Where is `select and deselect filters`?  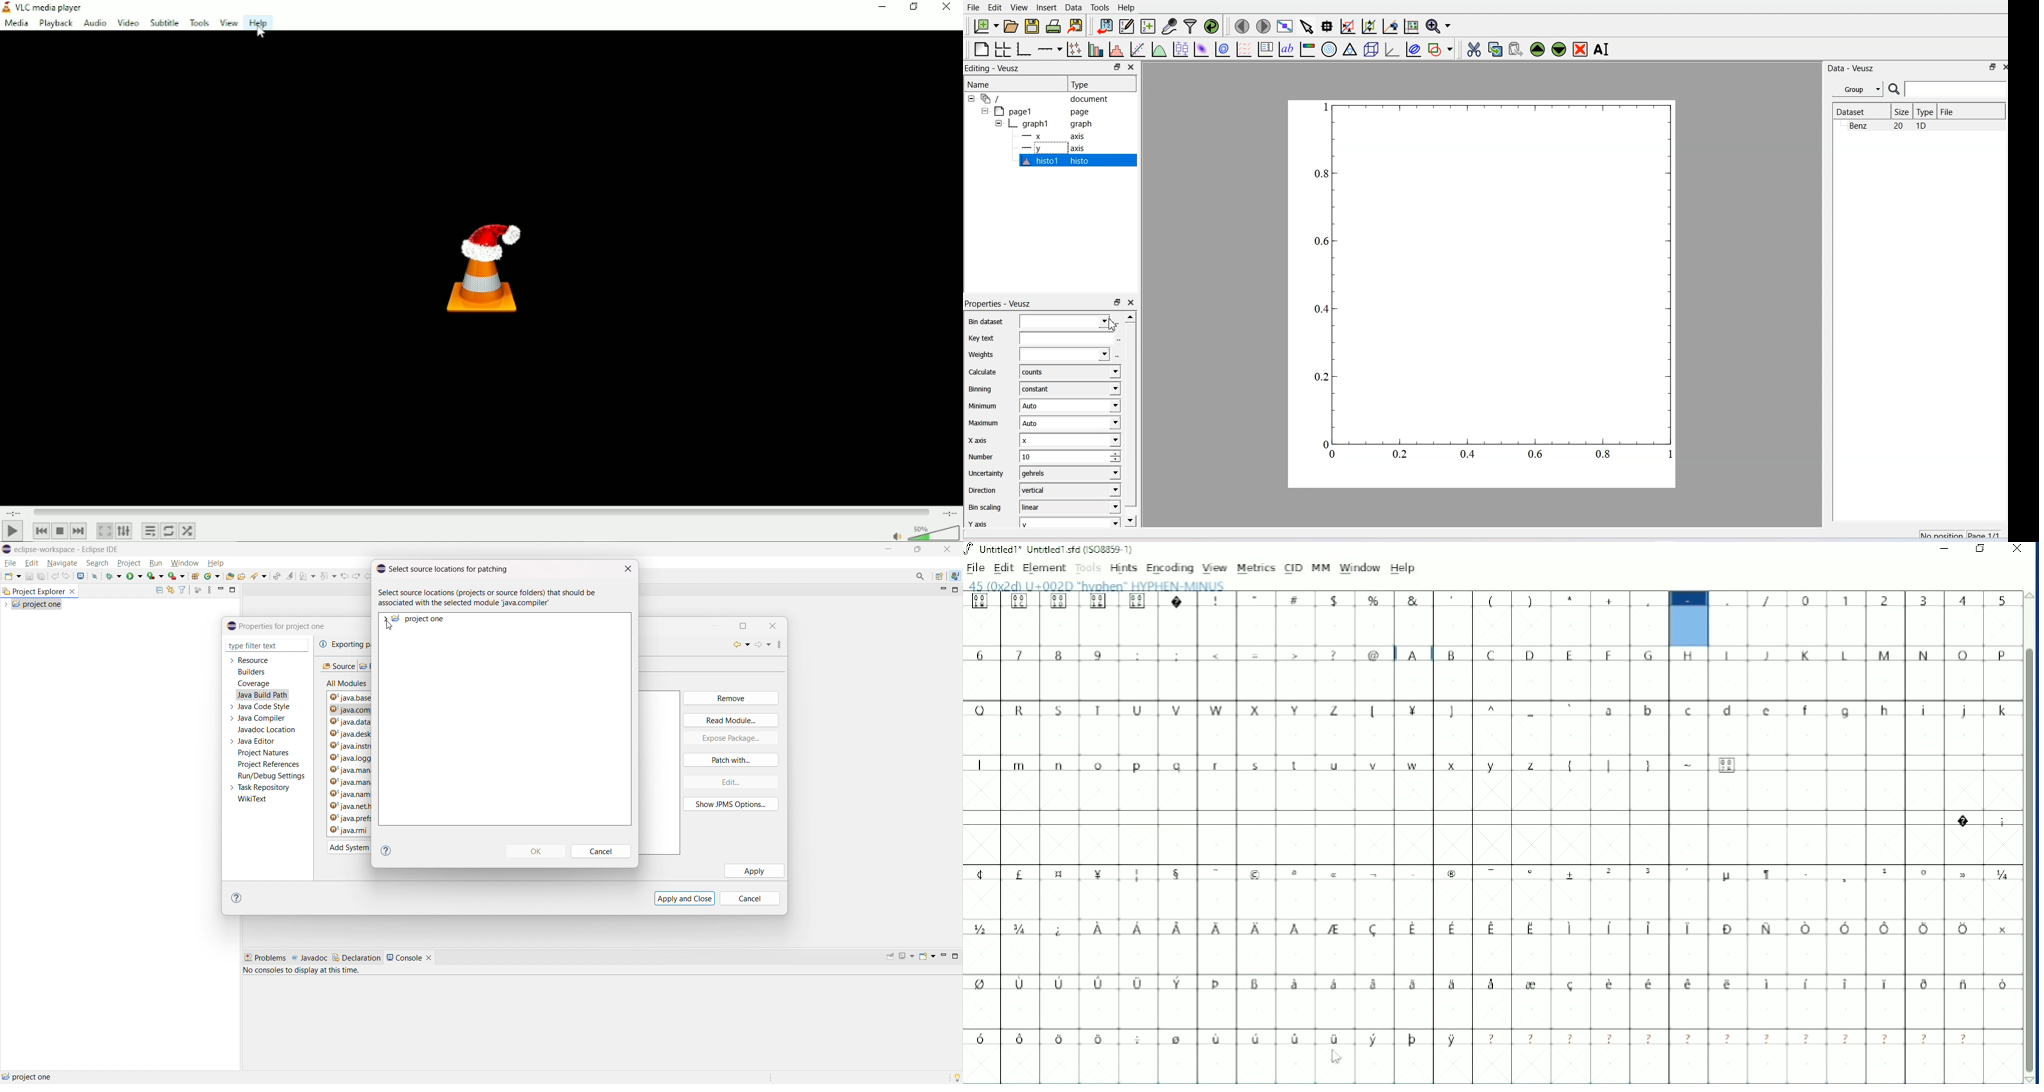
select and deselect filters is located at coordinates (182, 590).